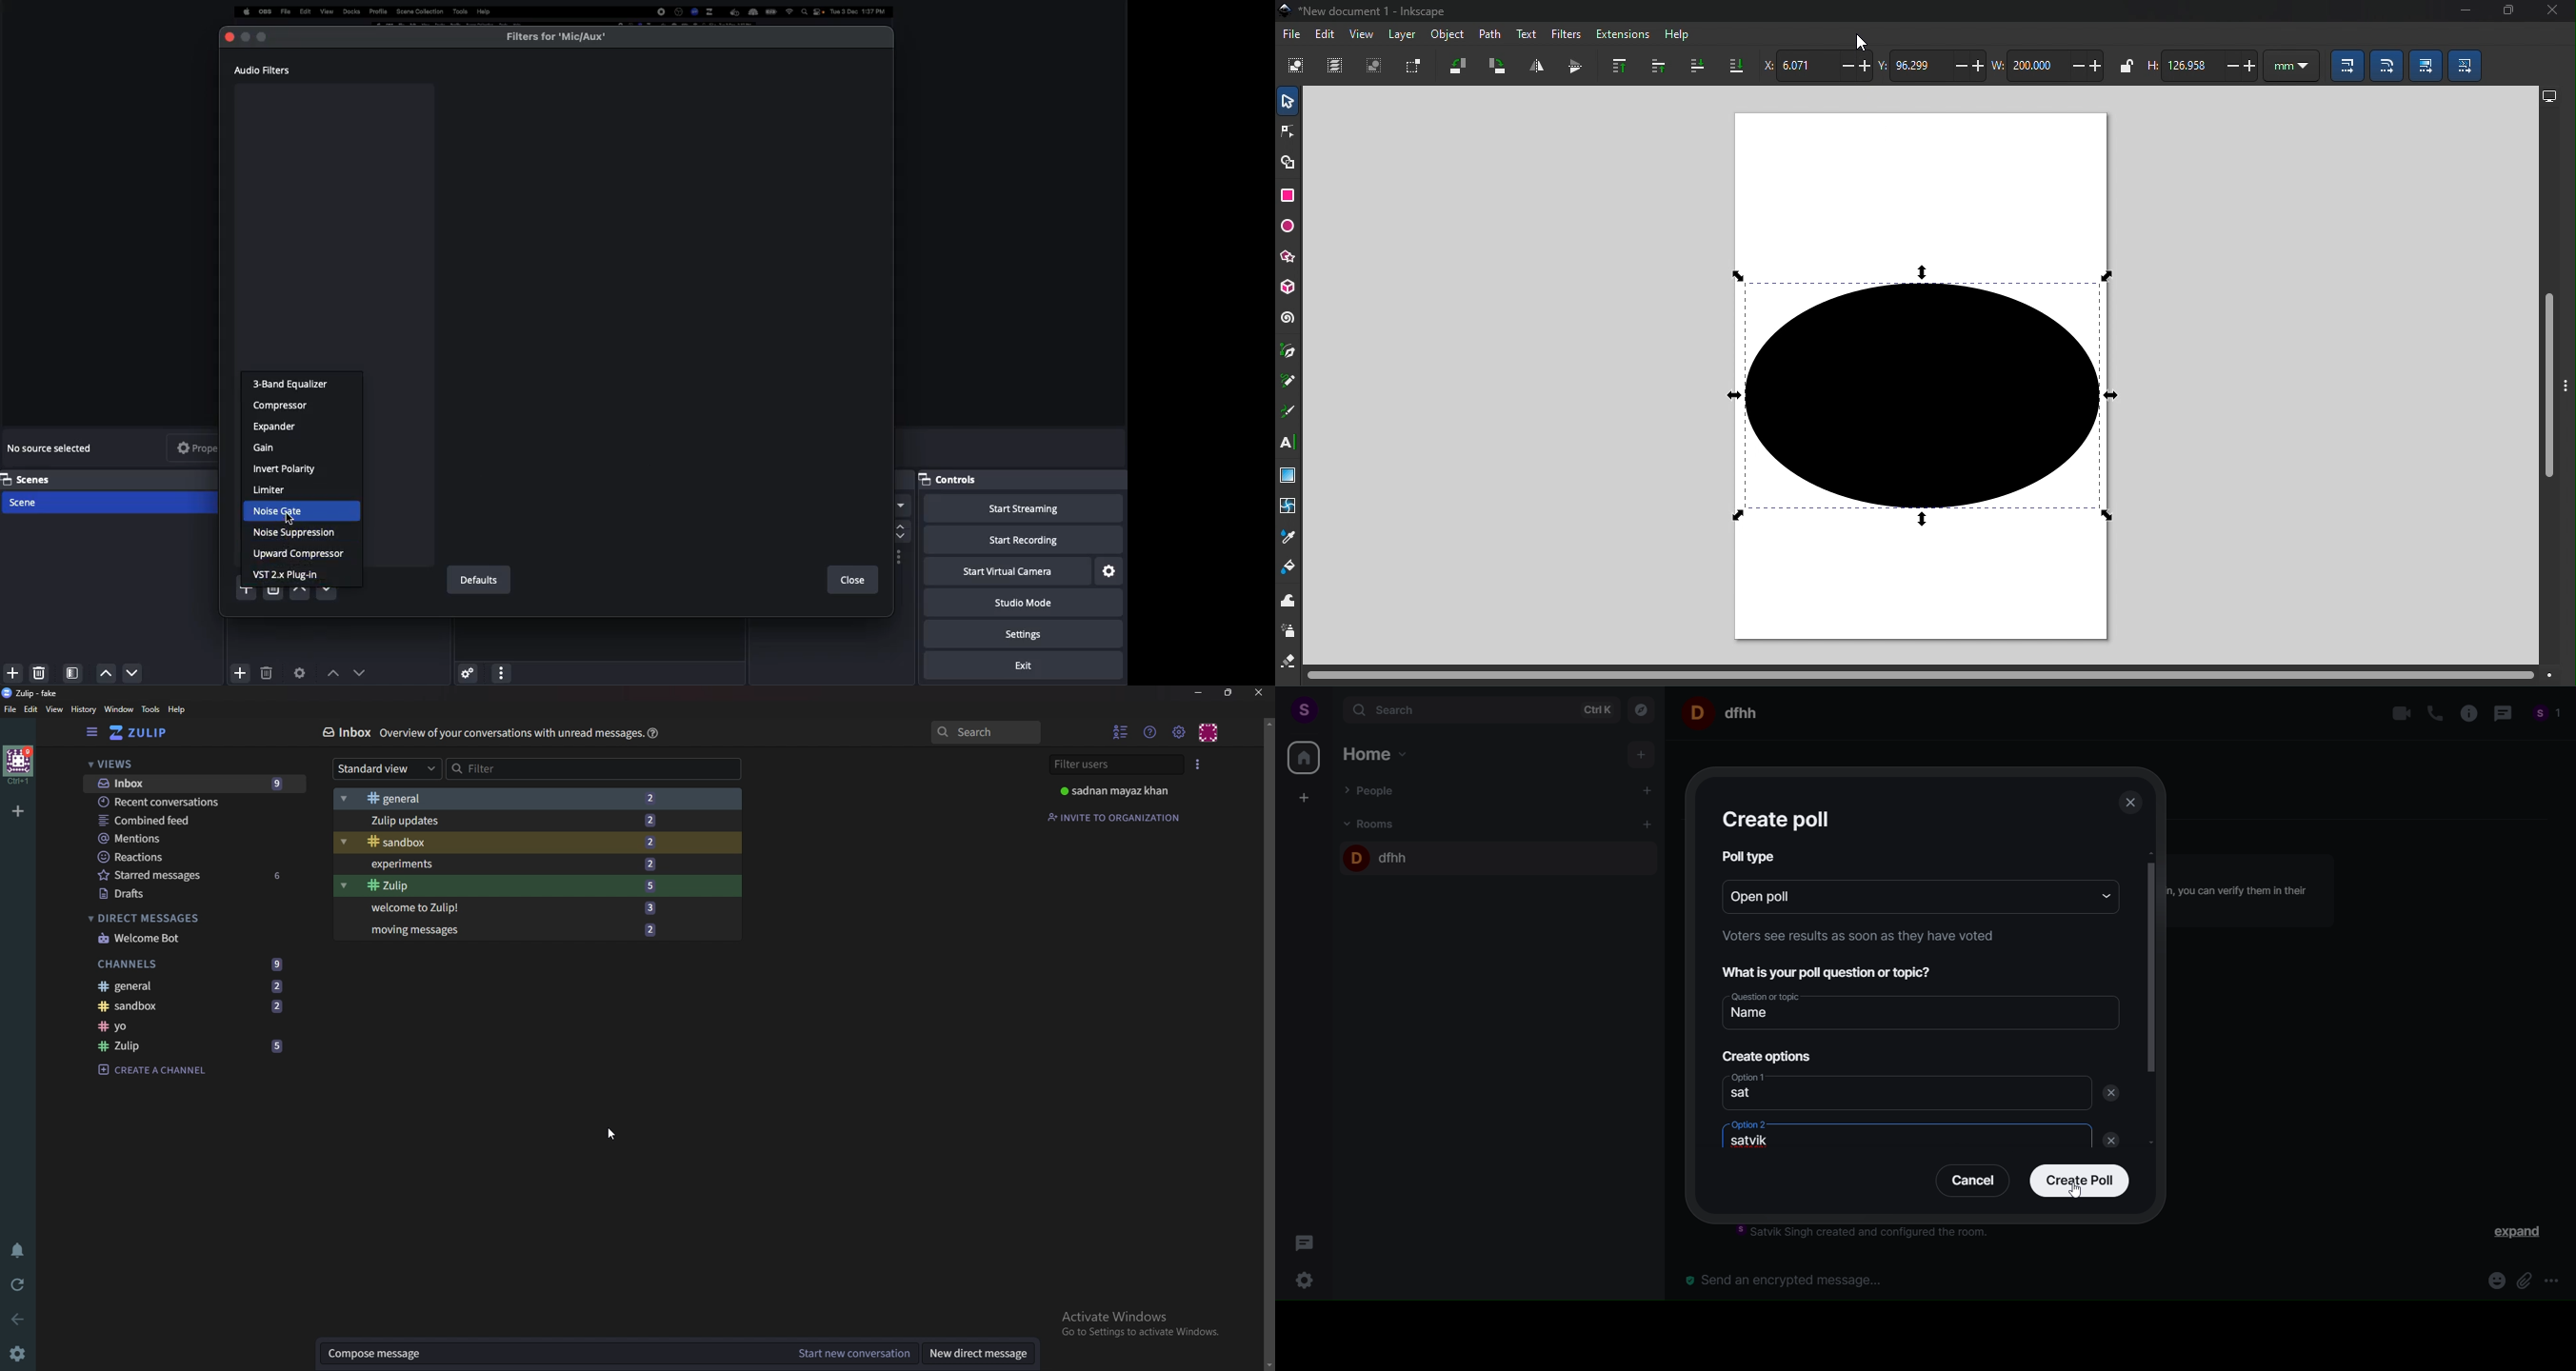 The image size is (2576, 1372). Describe the element at coordinates (611, 1134) in the screenshot. I see `cursor` at that location.